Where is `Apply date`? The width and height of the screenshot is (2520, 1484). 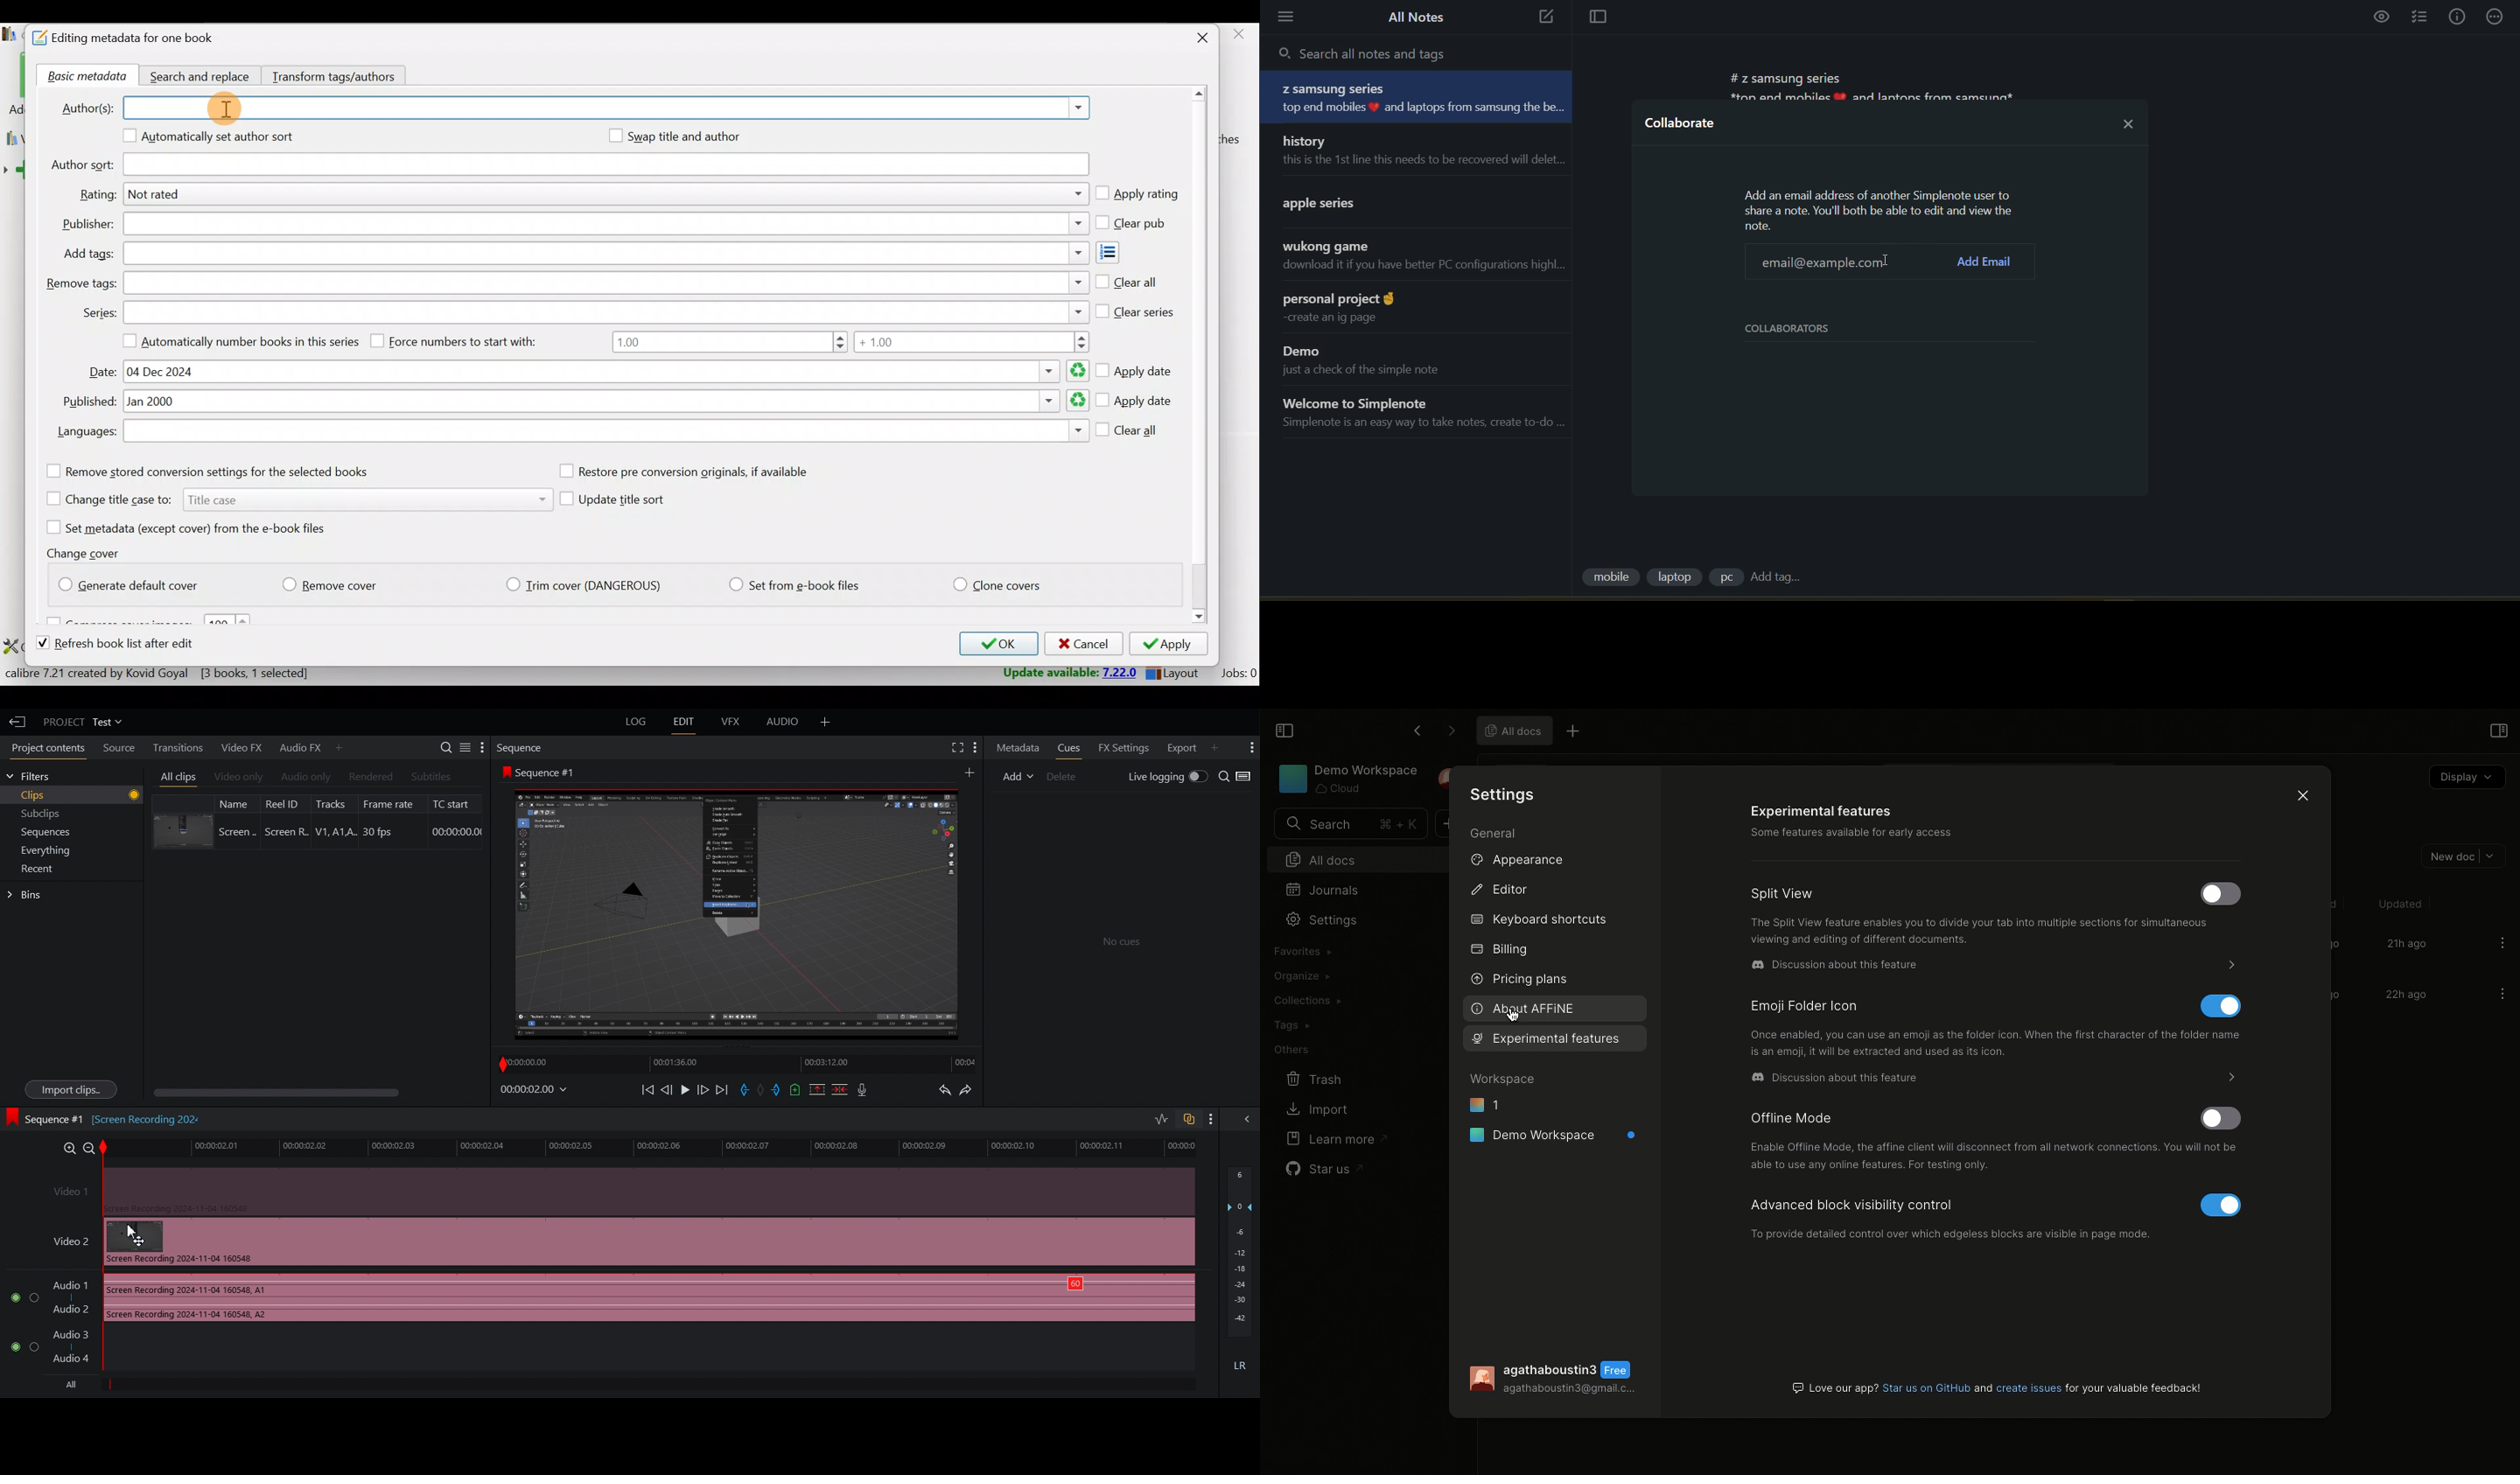 Apply date is located at coordinates (1135, 402).